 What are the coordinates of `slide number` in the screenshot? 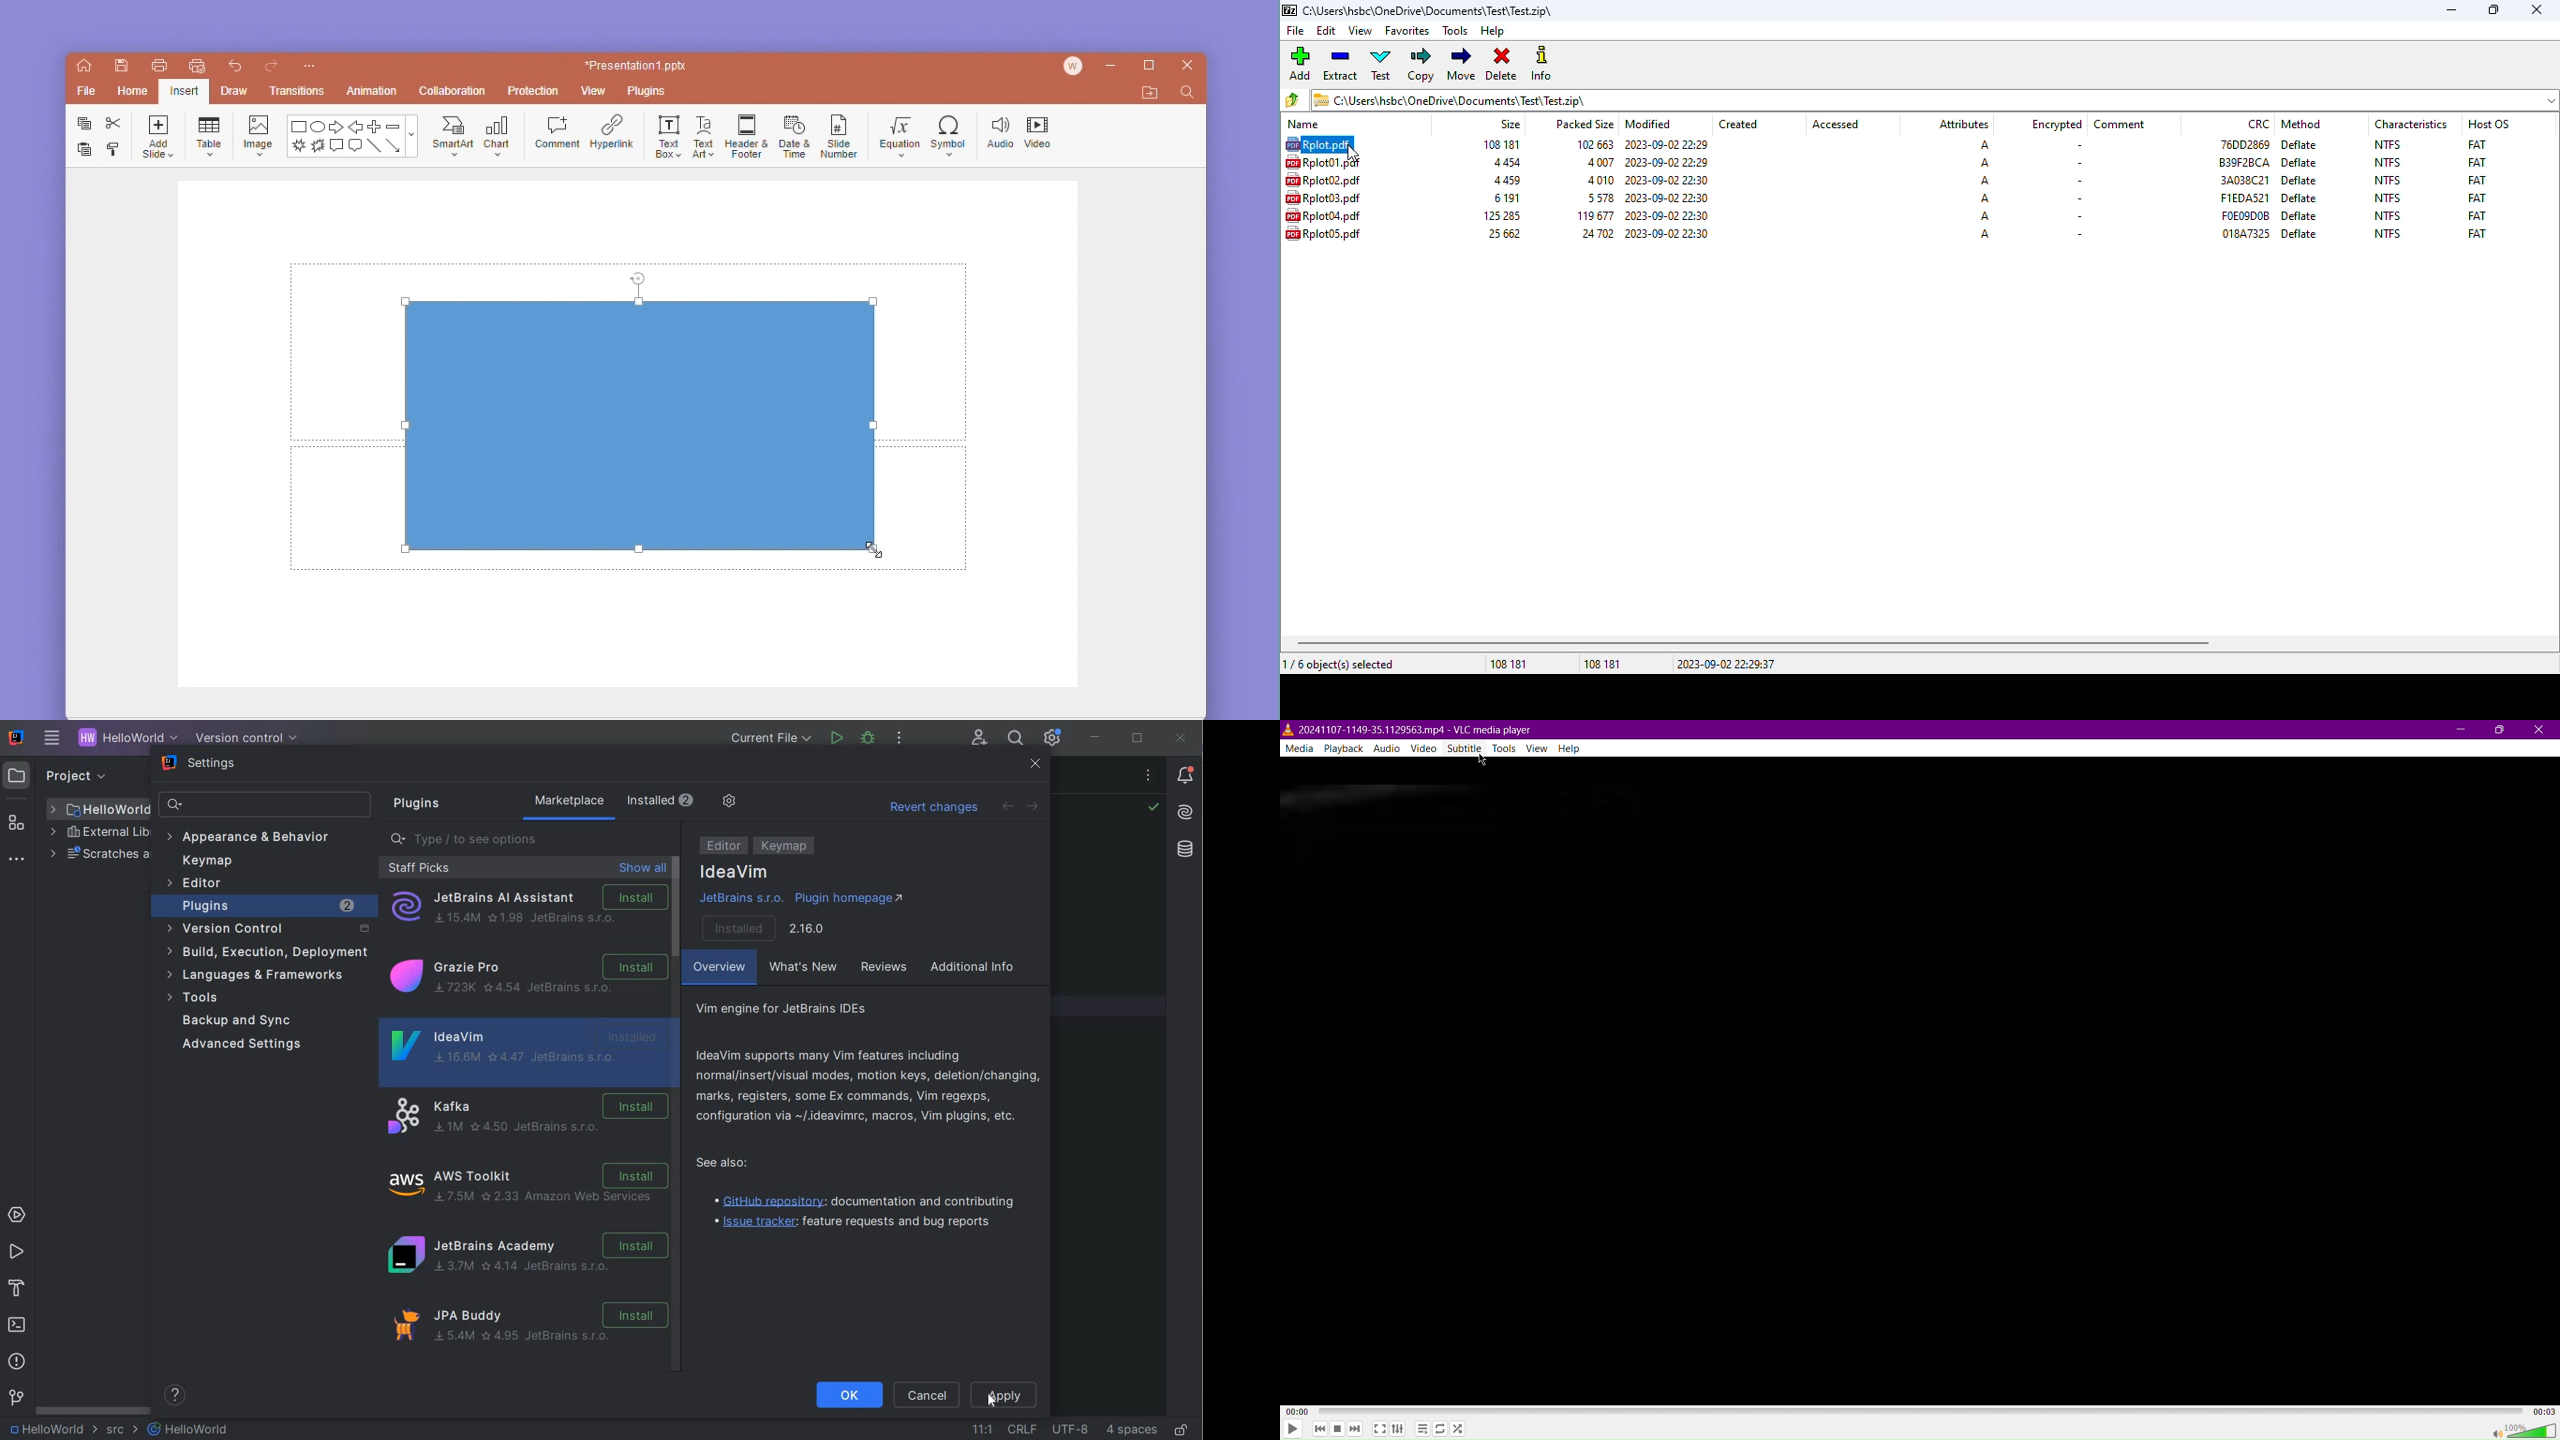 It's located at (838, 135).